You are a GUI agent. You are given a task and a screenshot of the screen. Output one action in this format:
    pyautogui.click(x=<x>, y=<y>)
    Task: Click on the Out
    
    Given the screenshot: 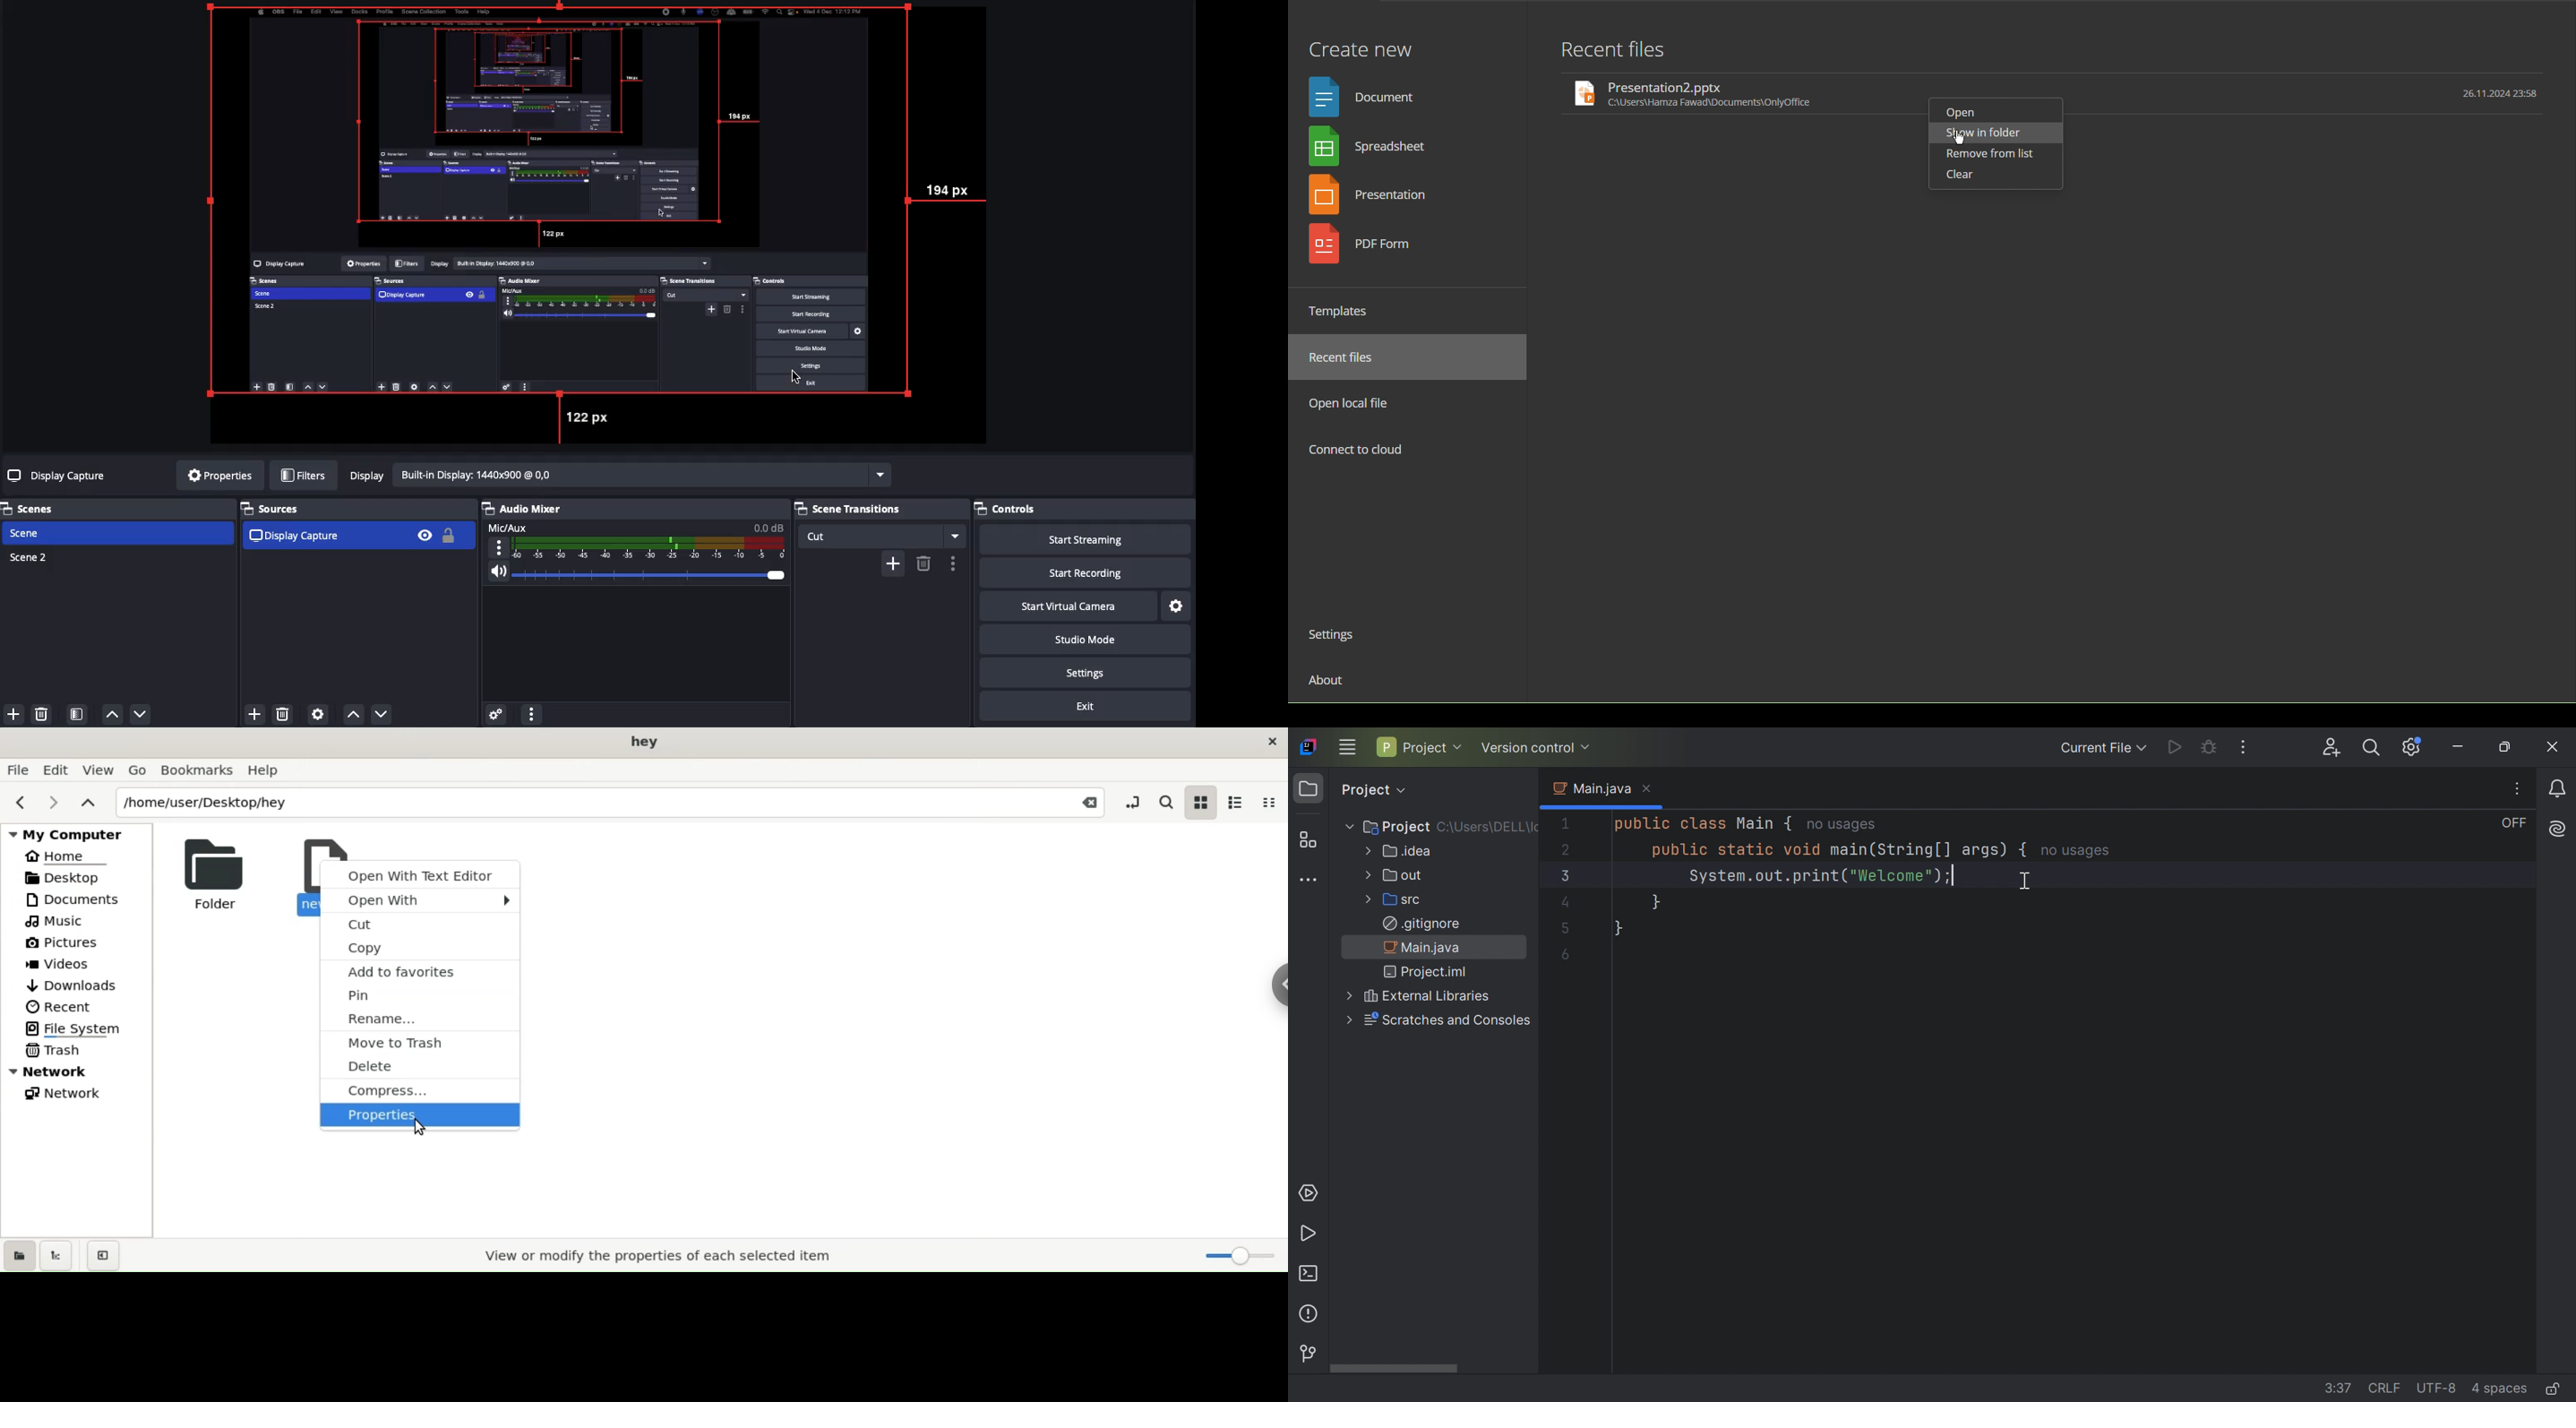 What is the action you would take?
    pyautogui.click(x=1393, y=876)
    